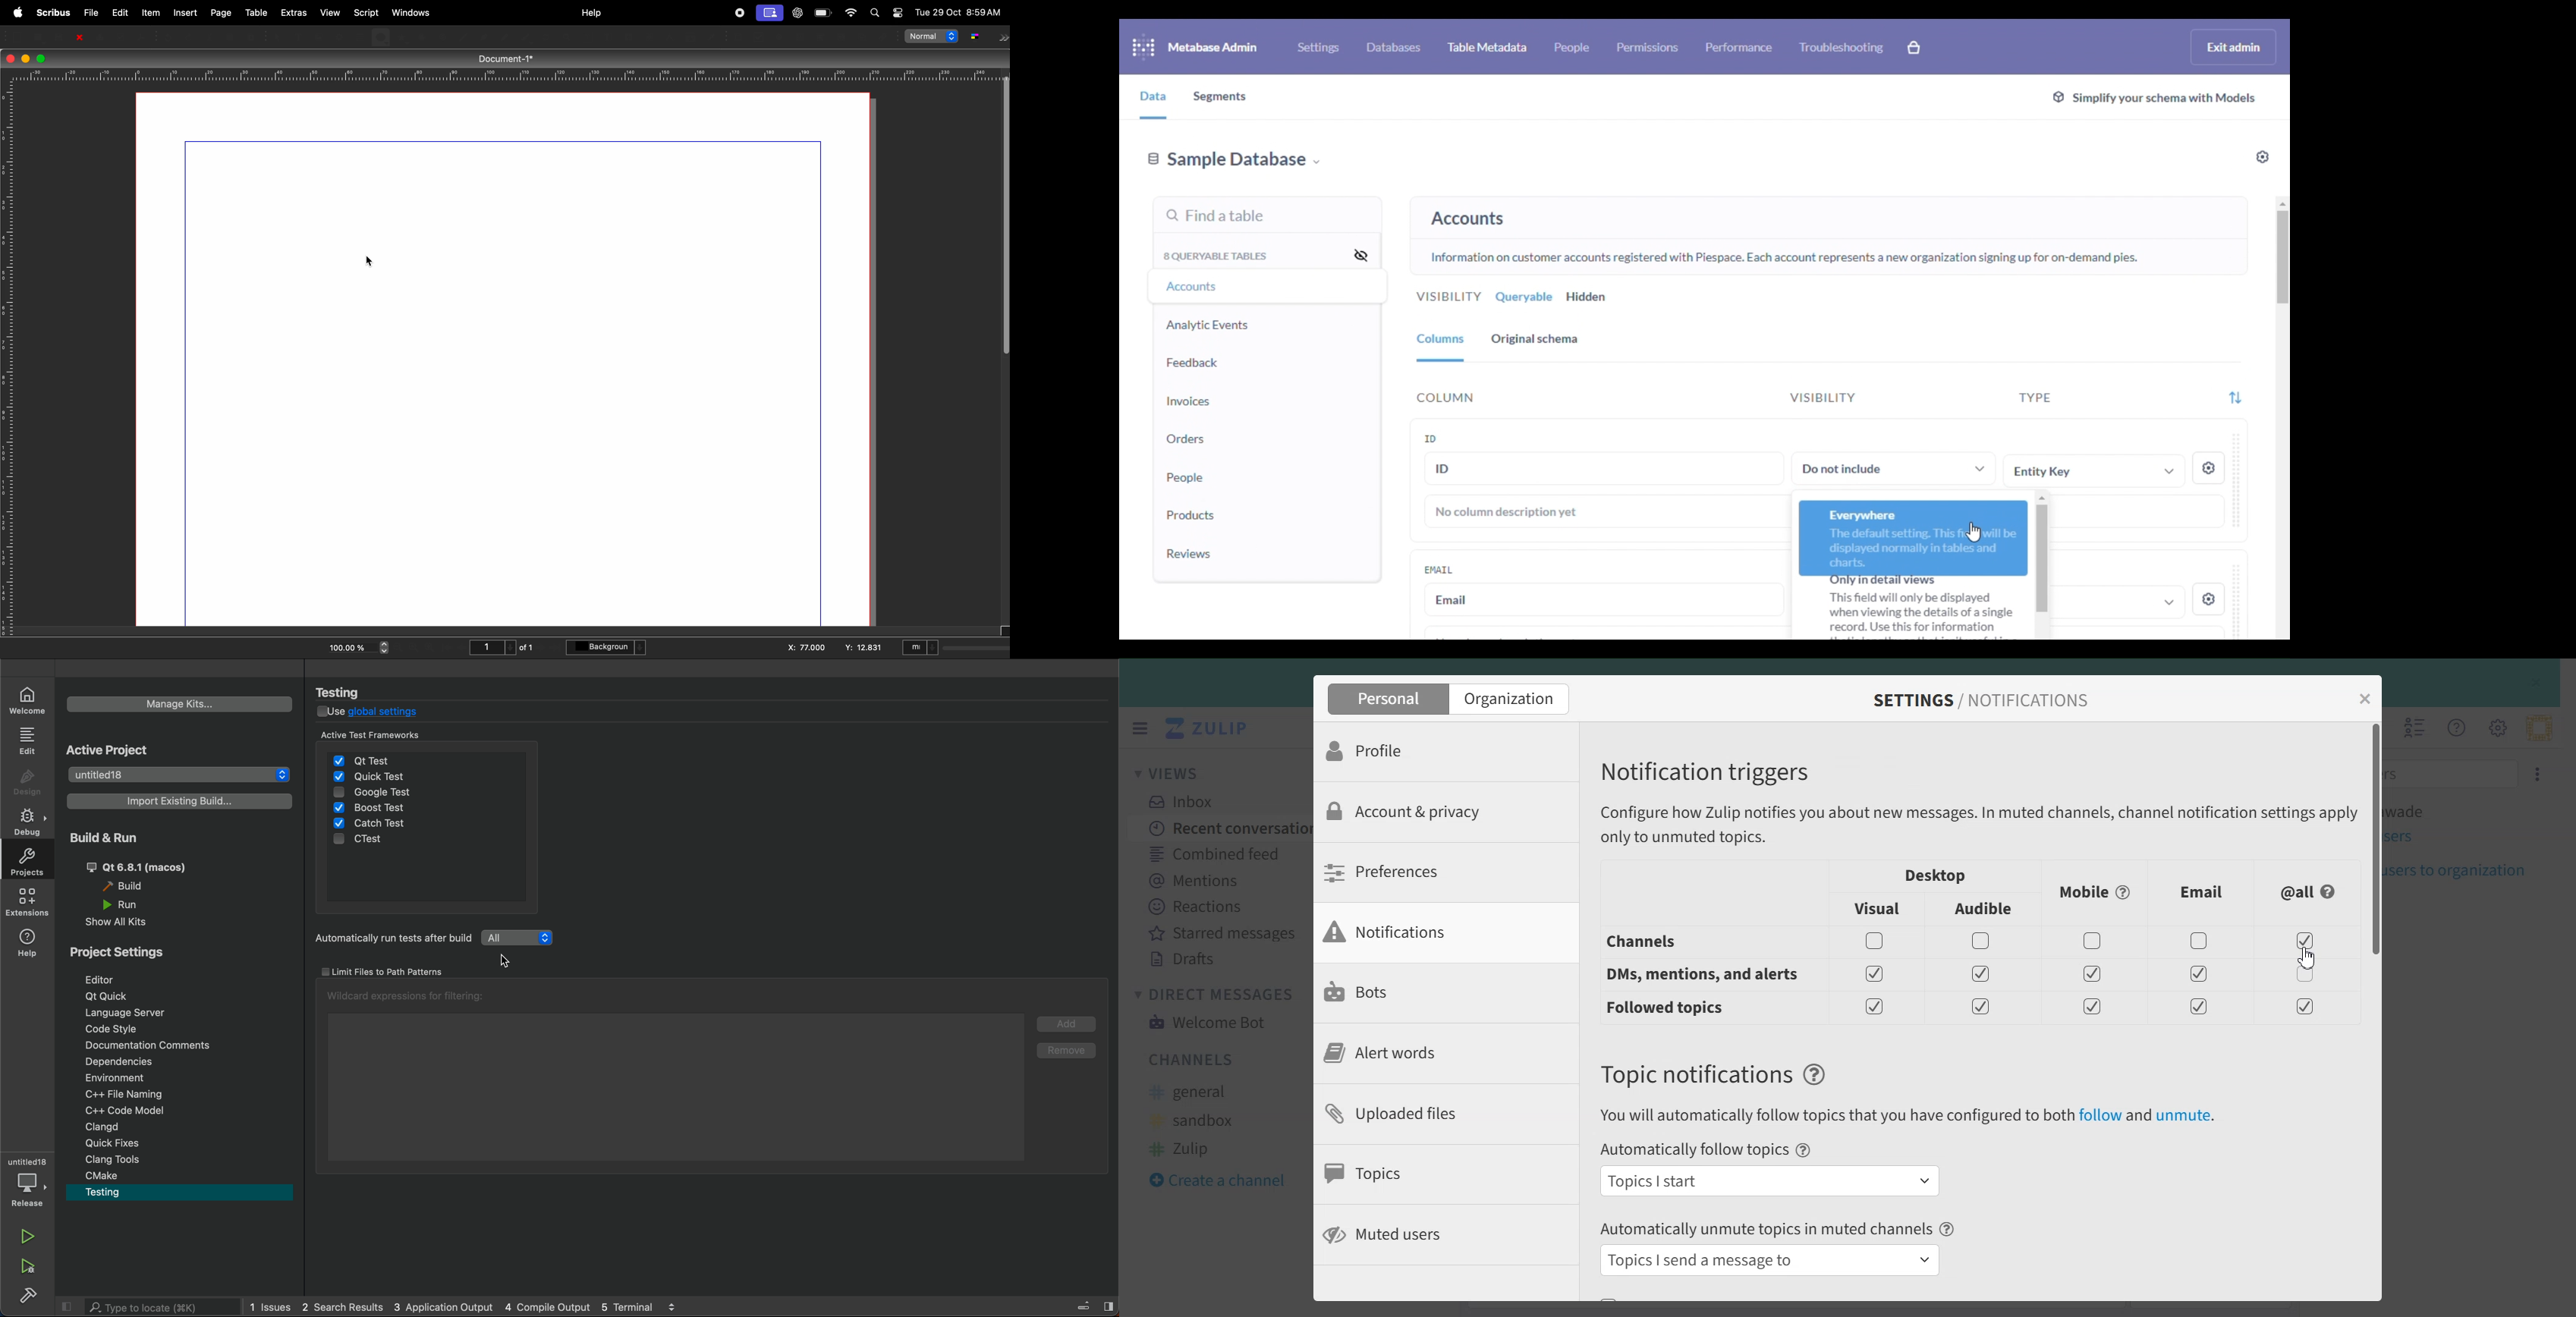  What do you see at coordinates (739, 13) in the screenshot?
I see `record` at bounding box center [739, 13].